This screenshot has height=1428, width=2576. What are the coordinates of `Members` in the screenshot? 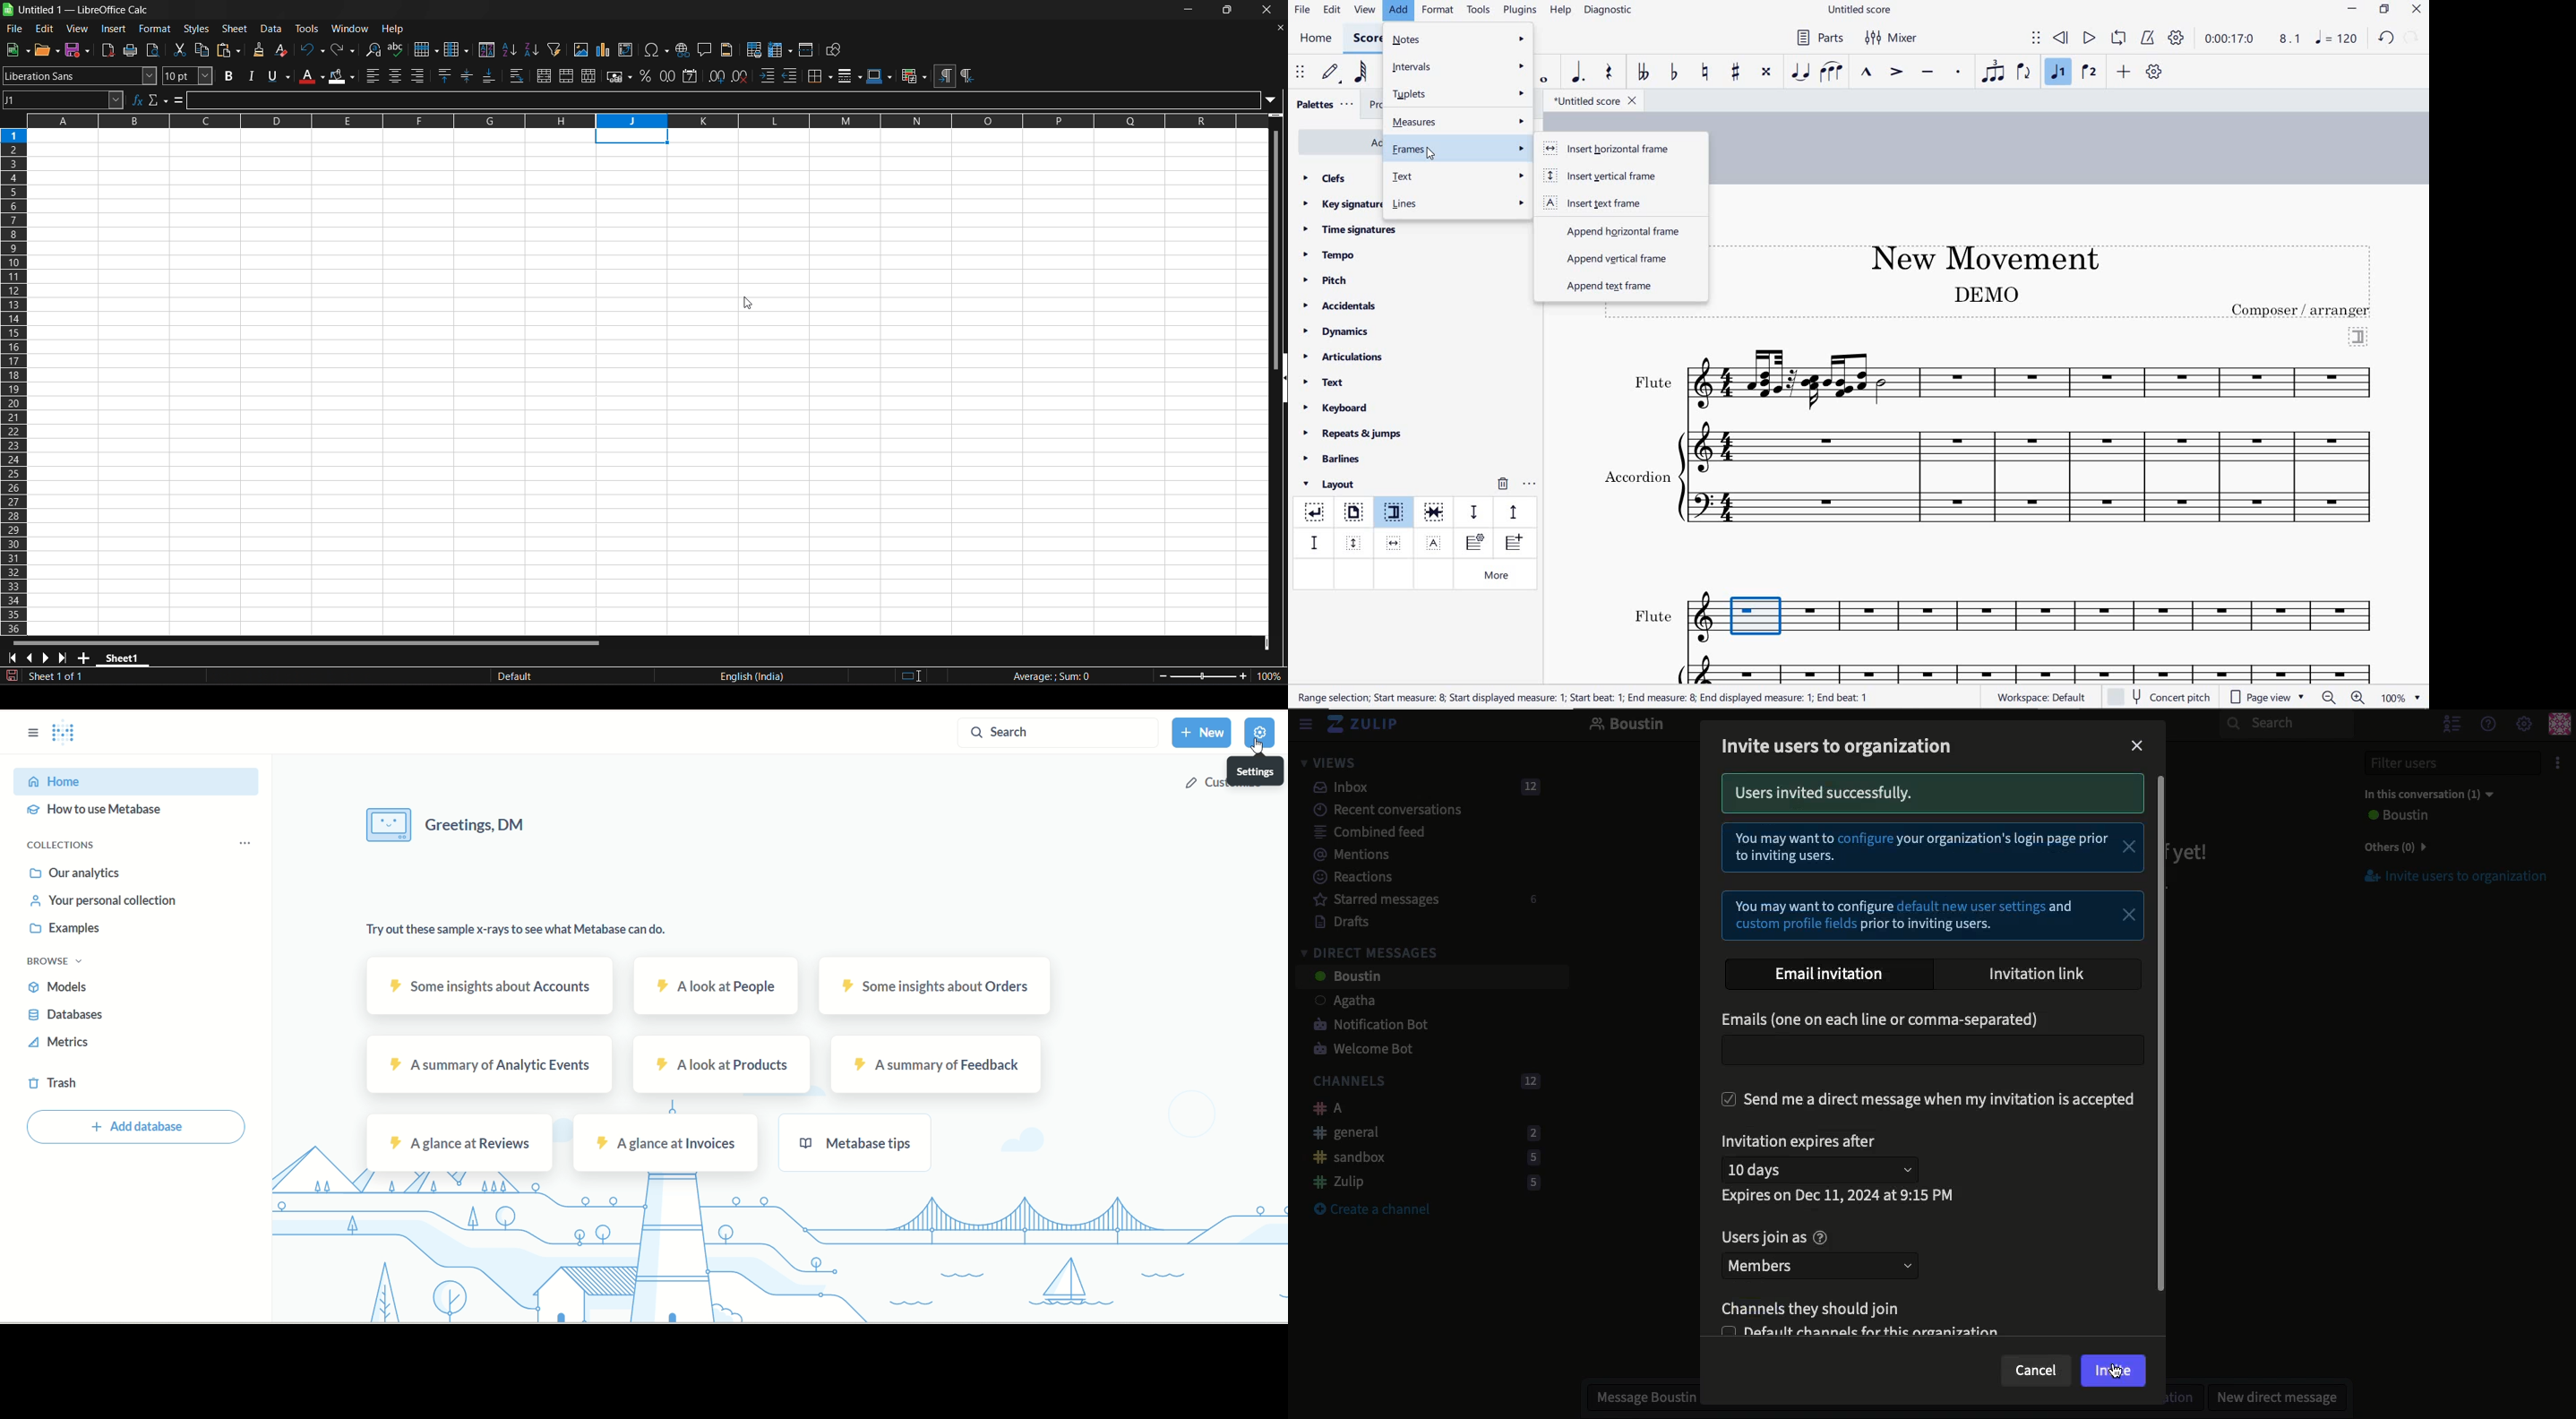 It's located at (1822, 1266).